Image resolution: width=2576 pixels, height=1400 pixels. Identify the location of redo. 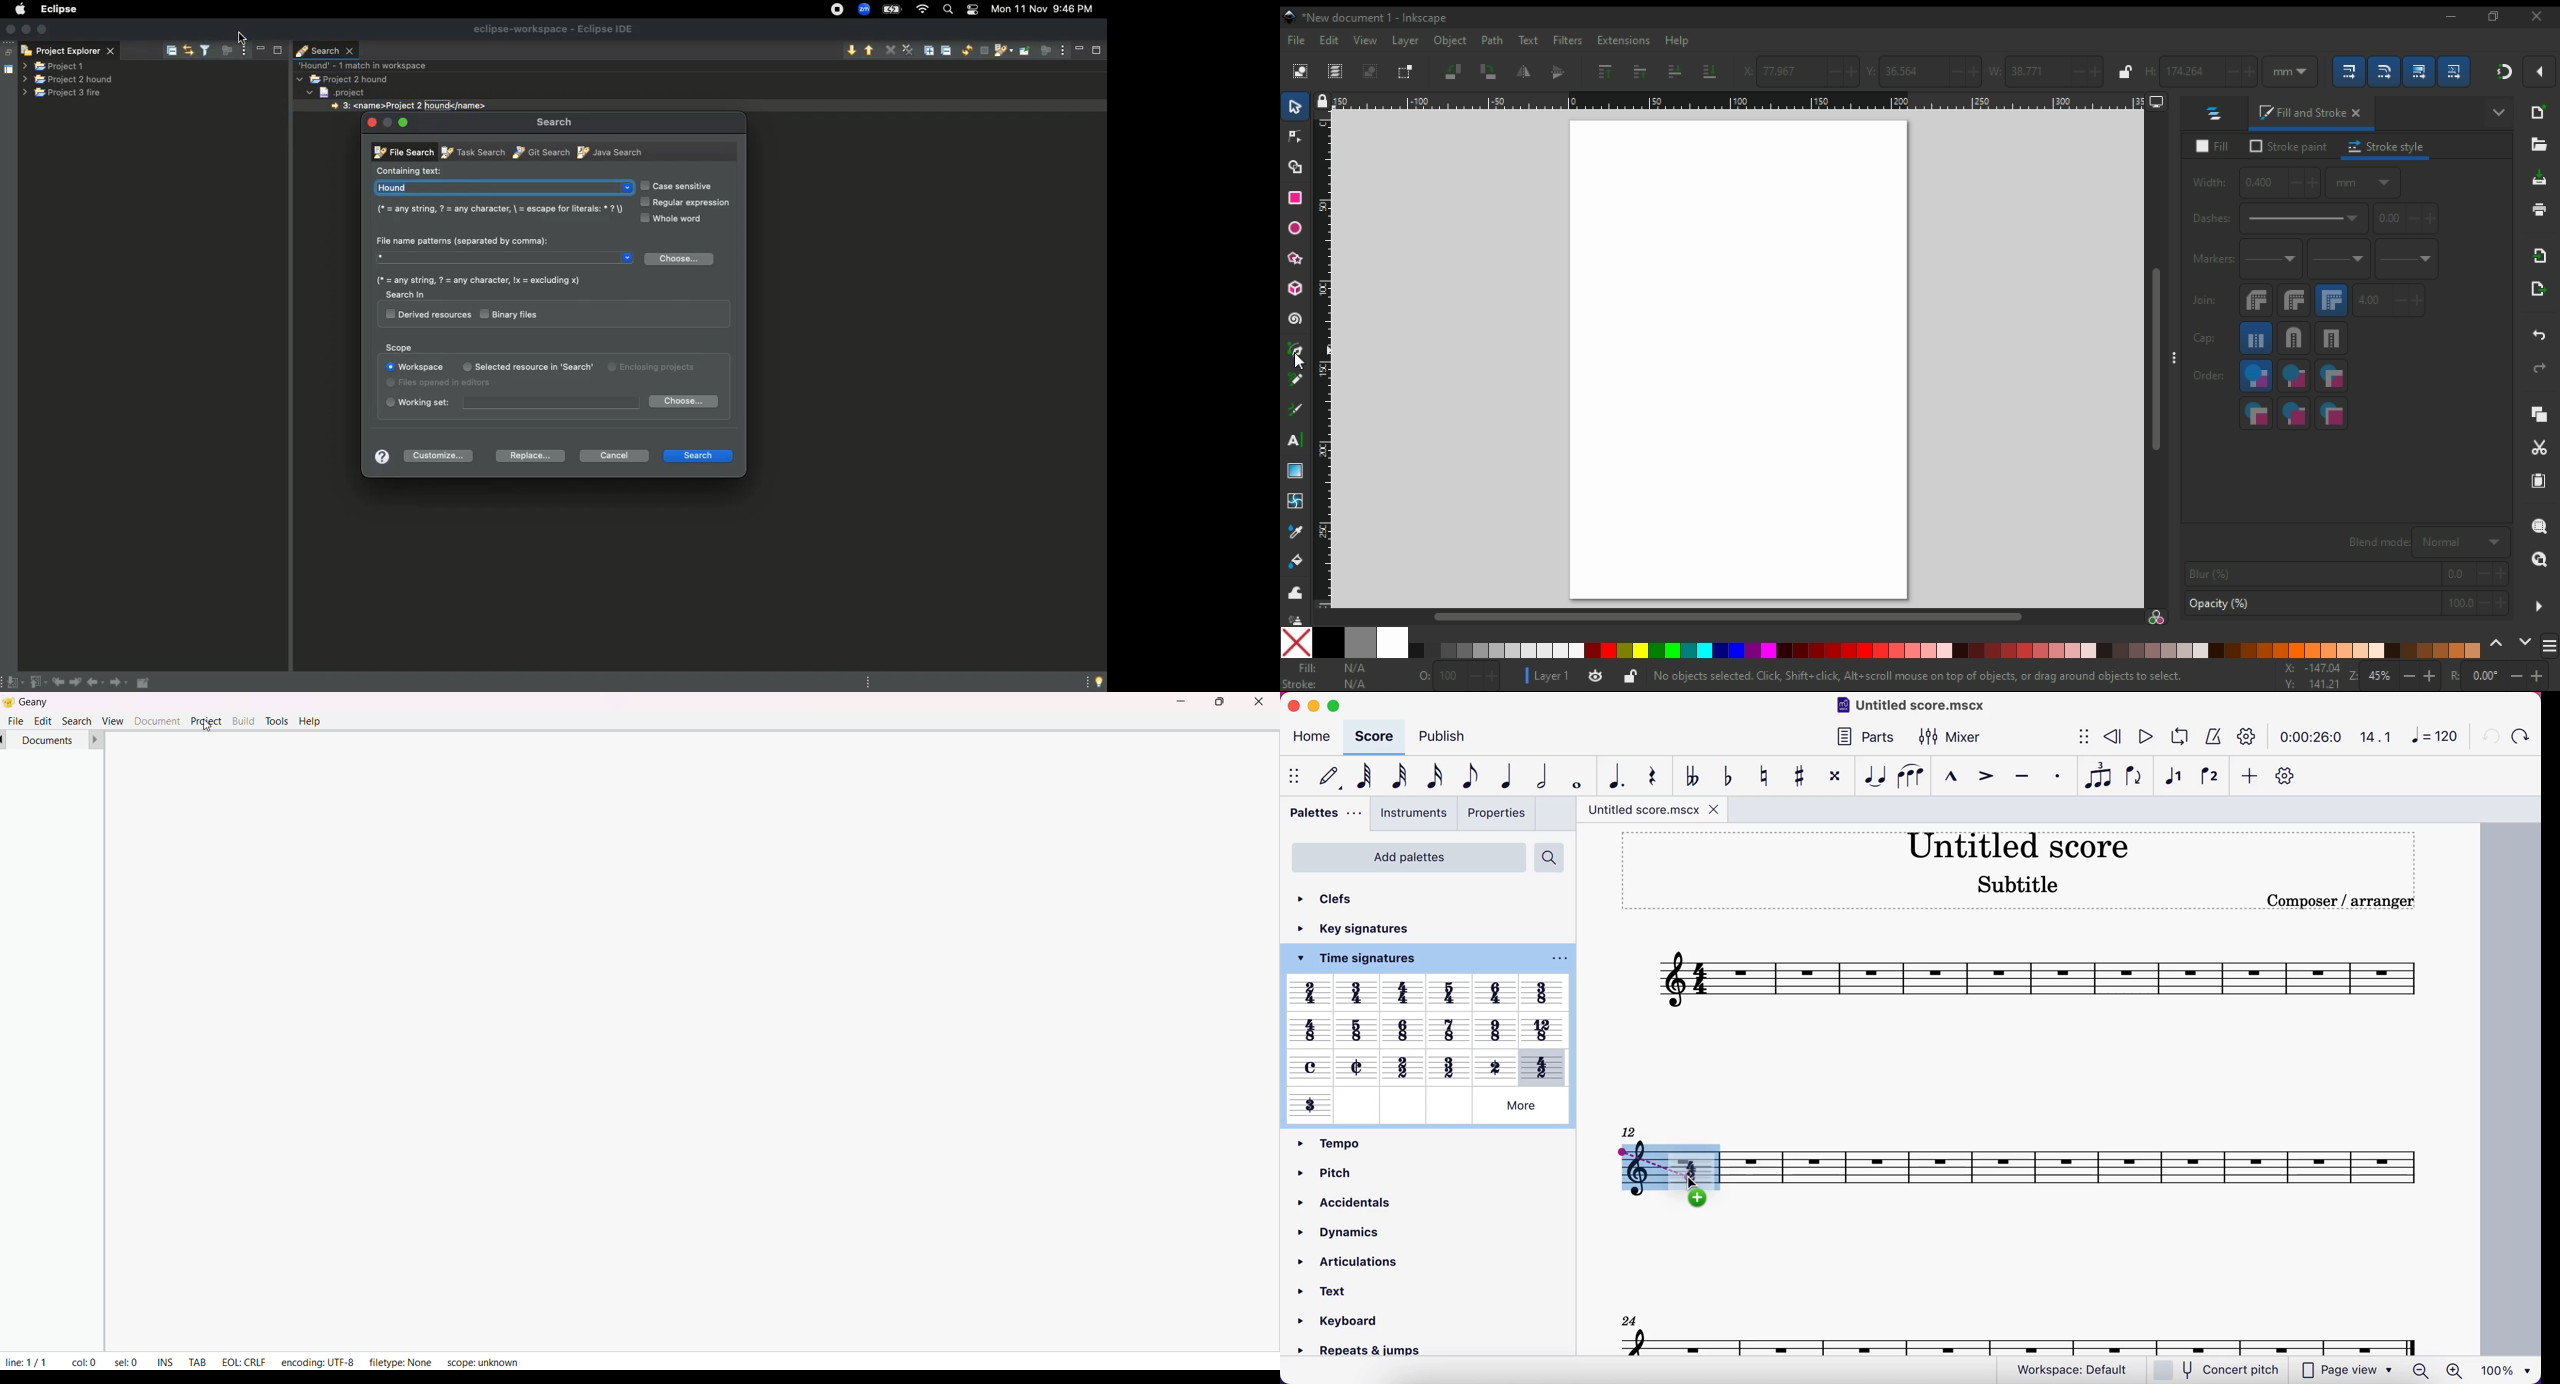
(2542, 368).